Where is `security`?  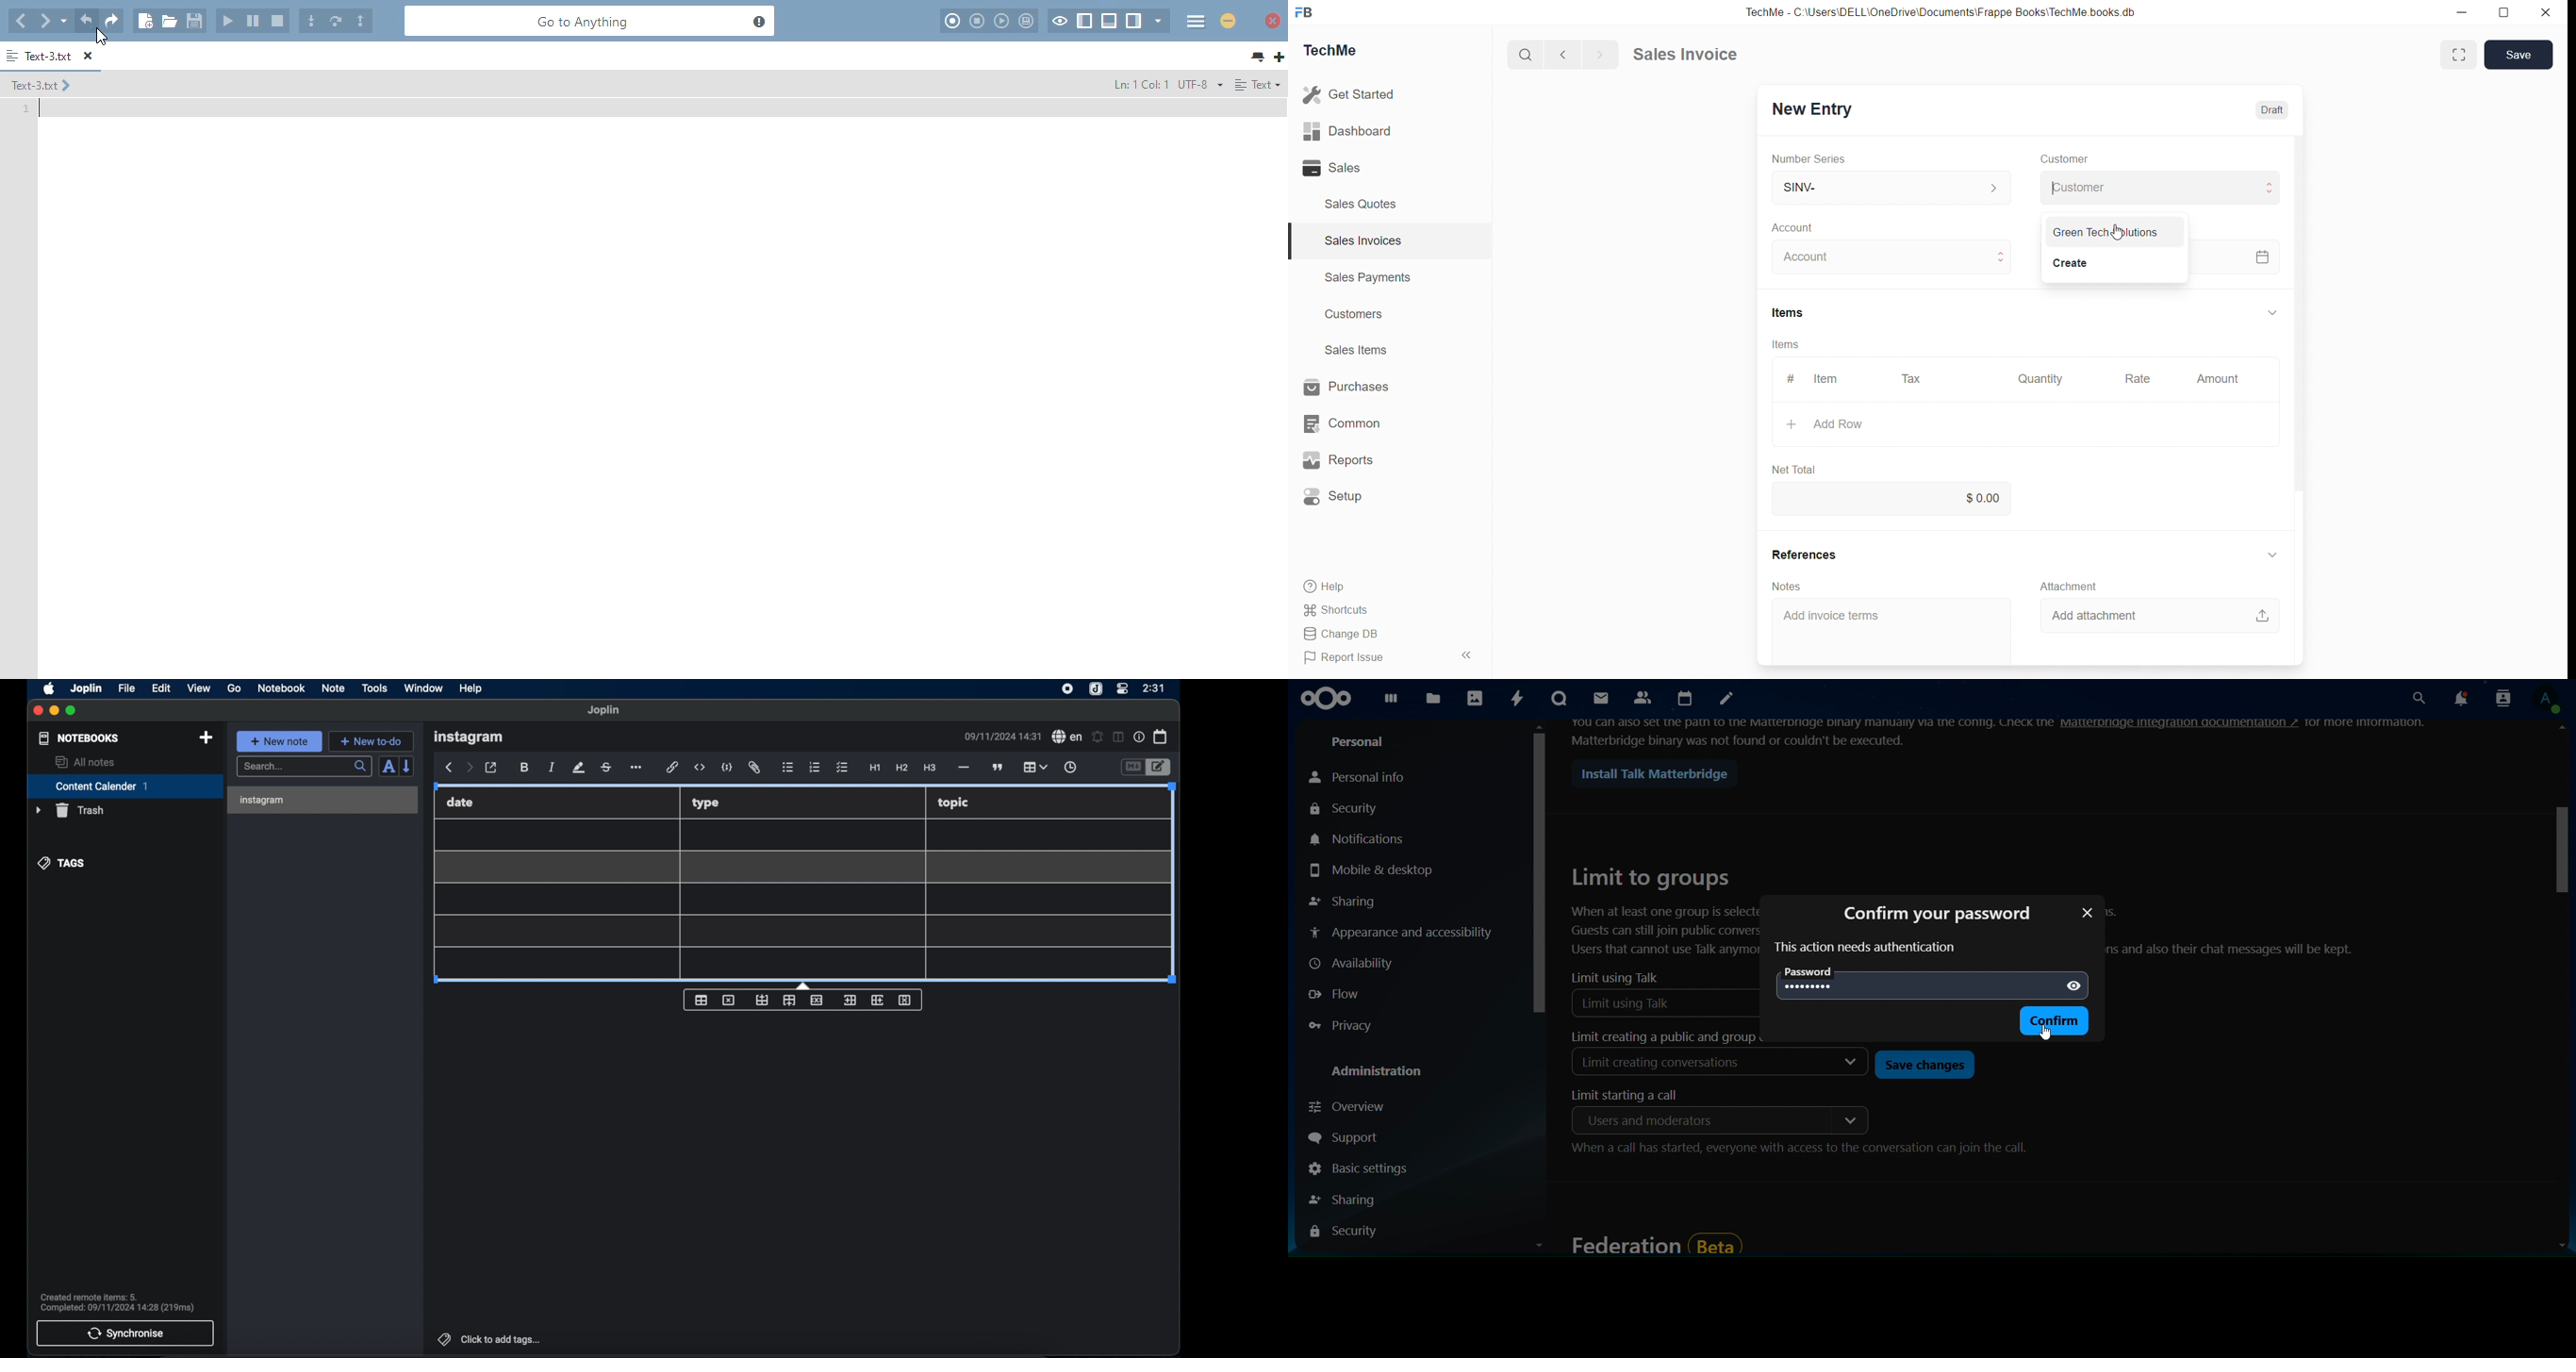 security is located at coordinates (1346, 1232).